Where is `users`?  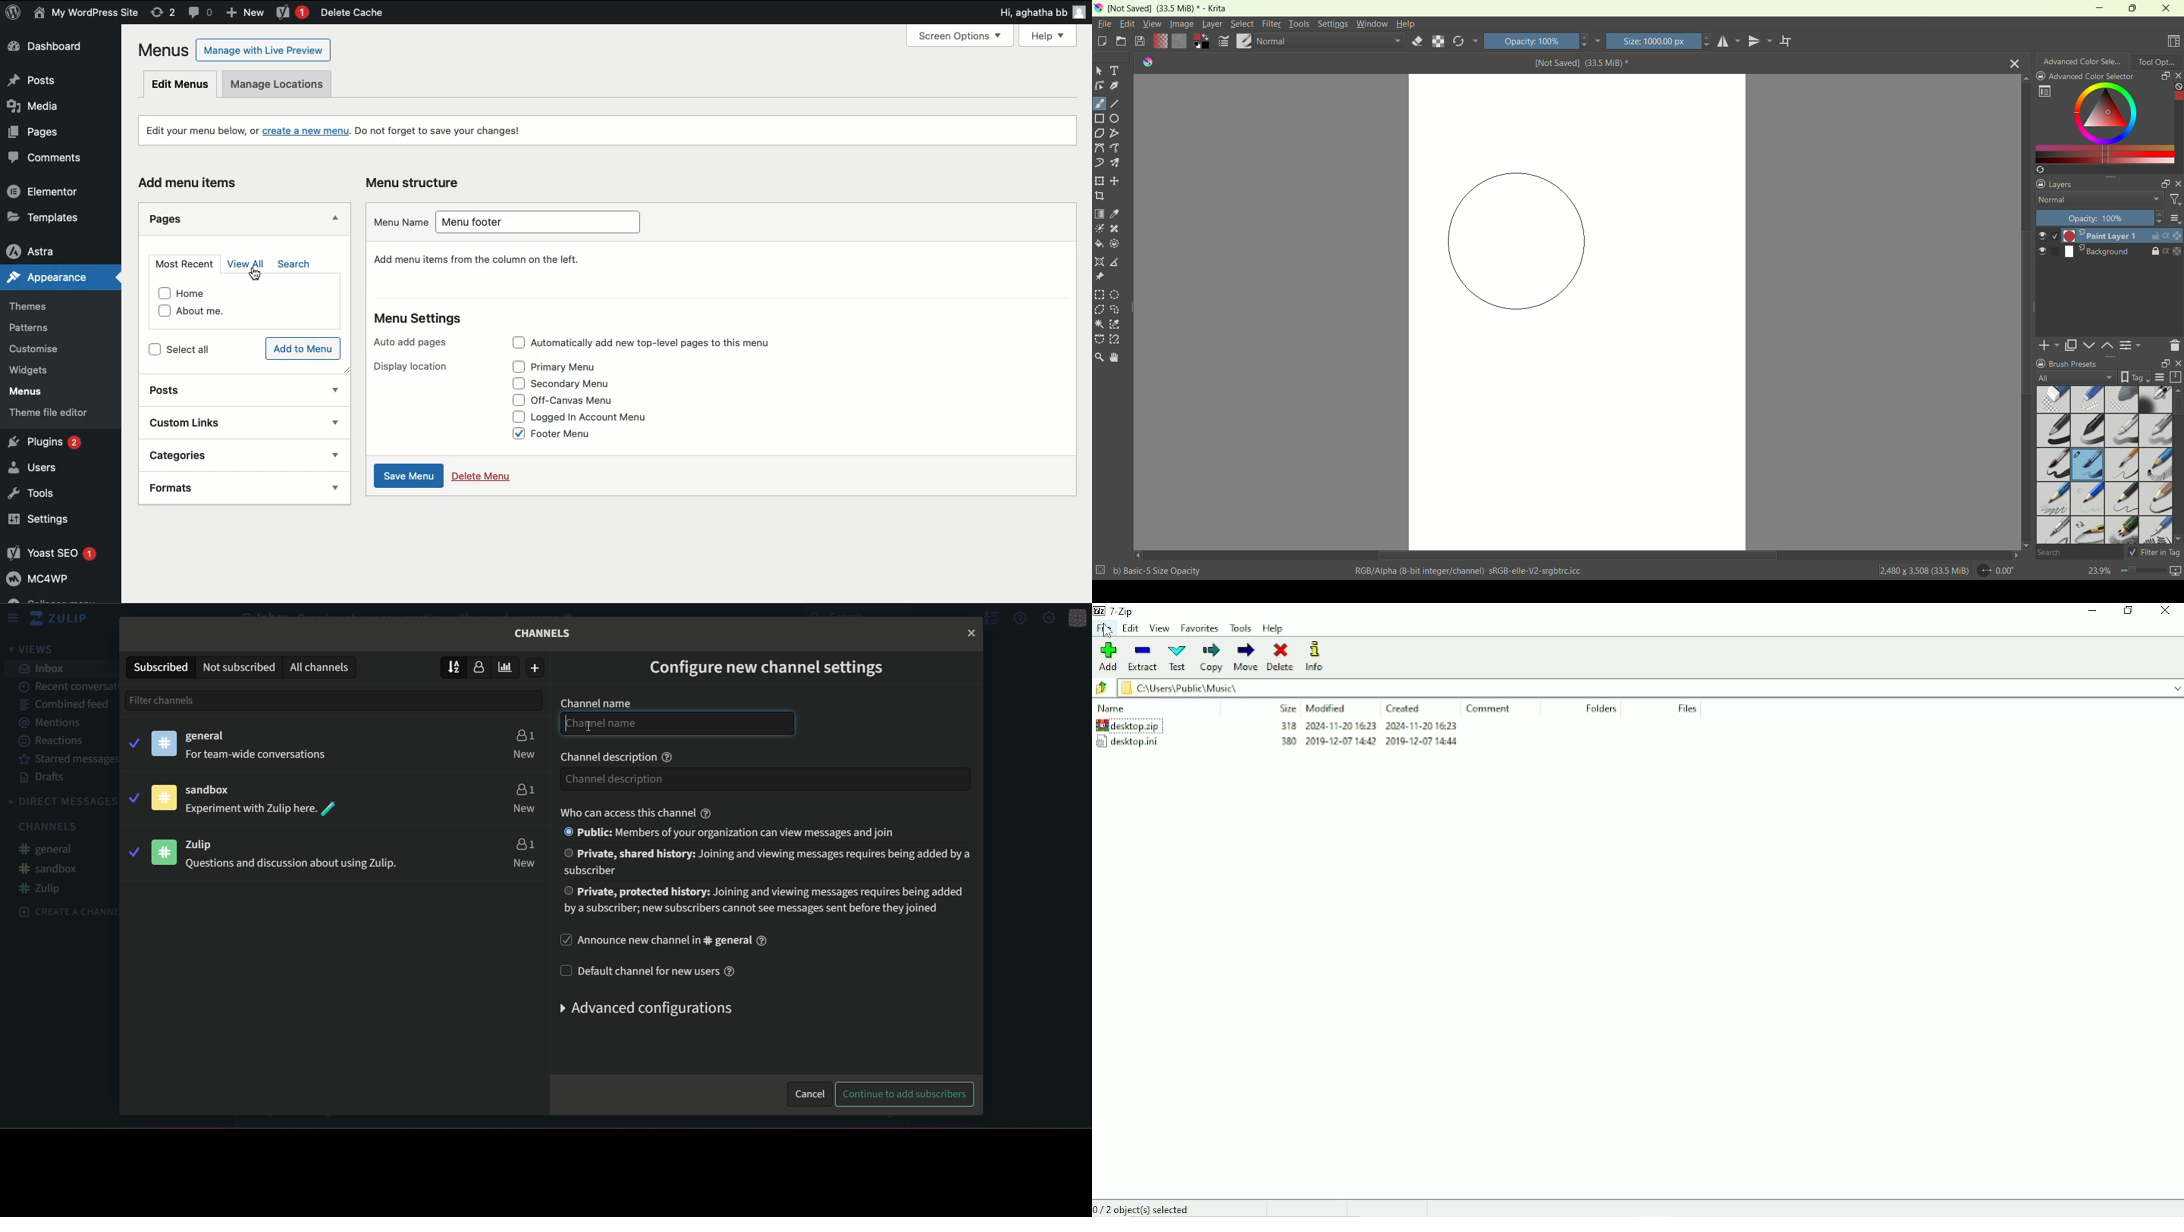 users is located at coordinates (524, 788).